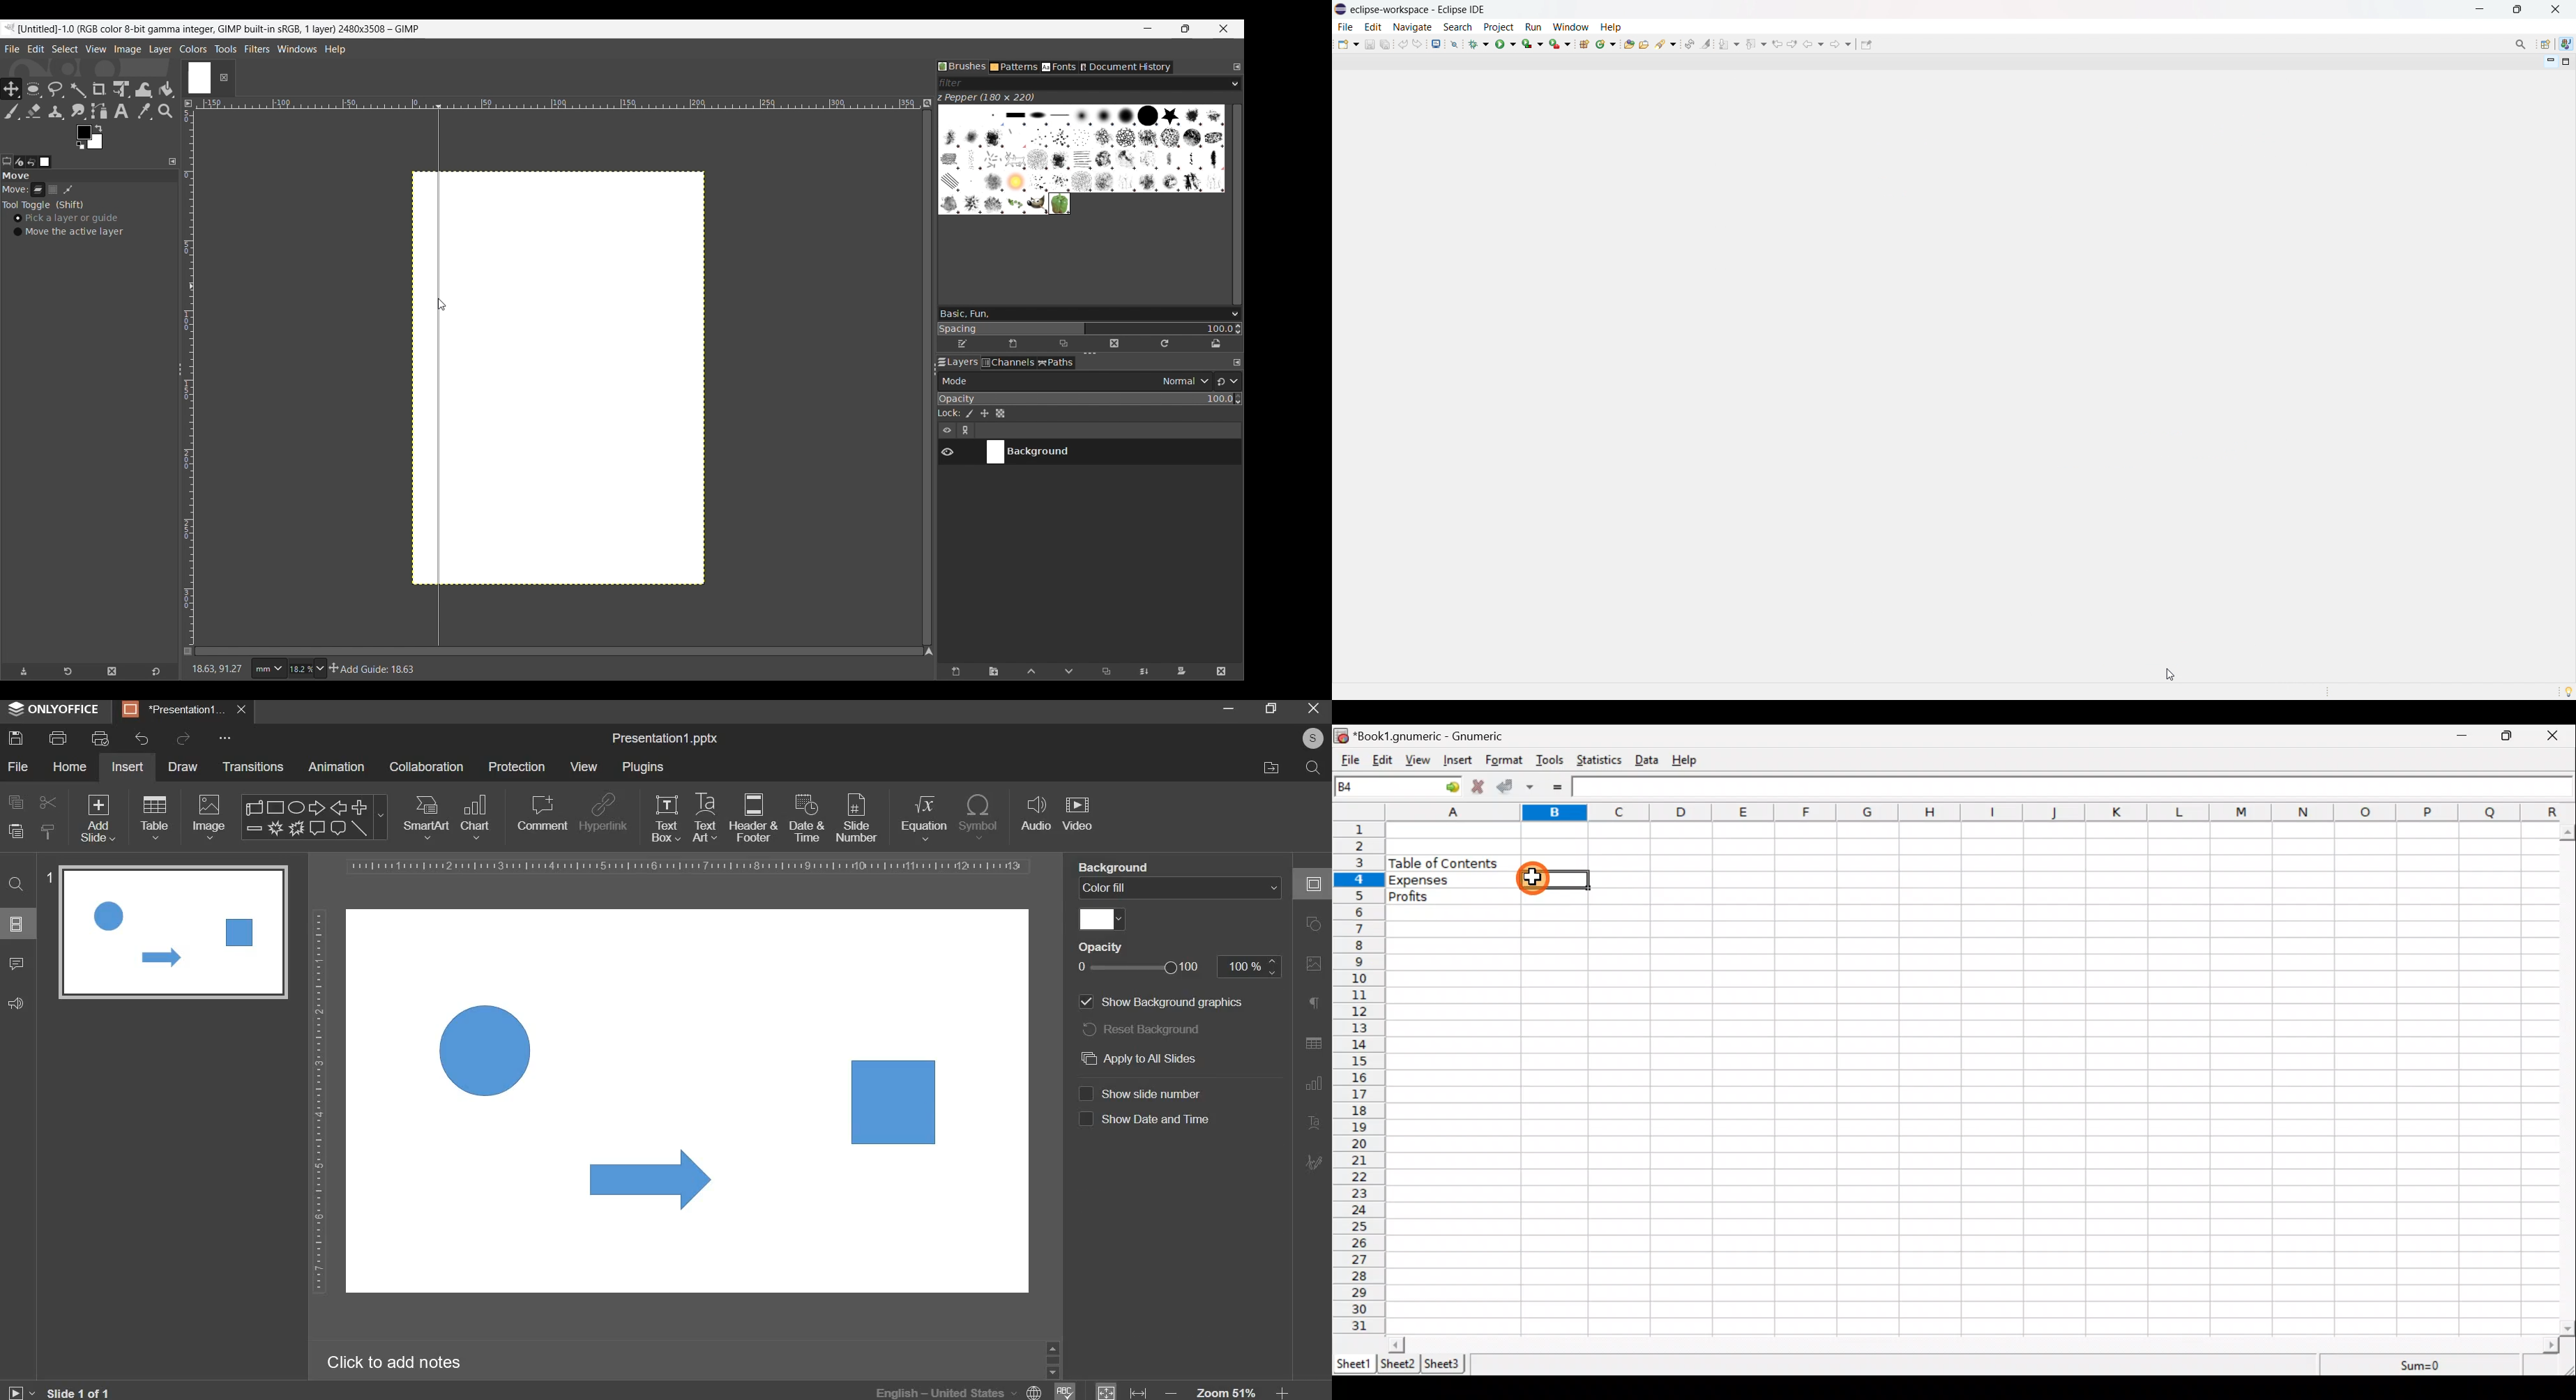 The image size is (2576, 1400). What do you see at coordinates (1348, 43) in the screenshot?
I see `new` at bounding box center [1348, 43].